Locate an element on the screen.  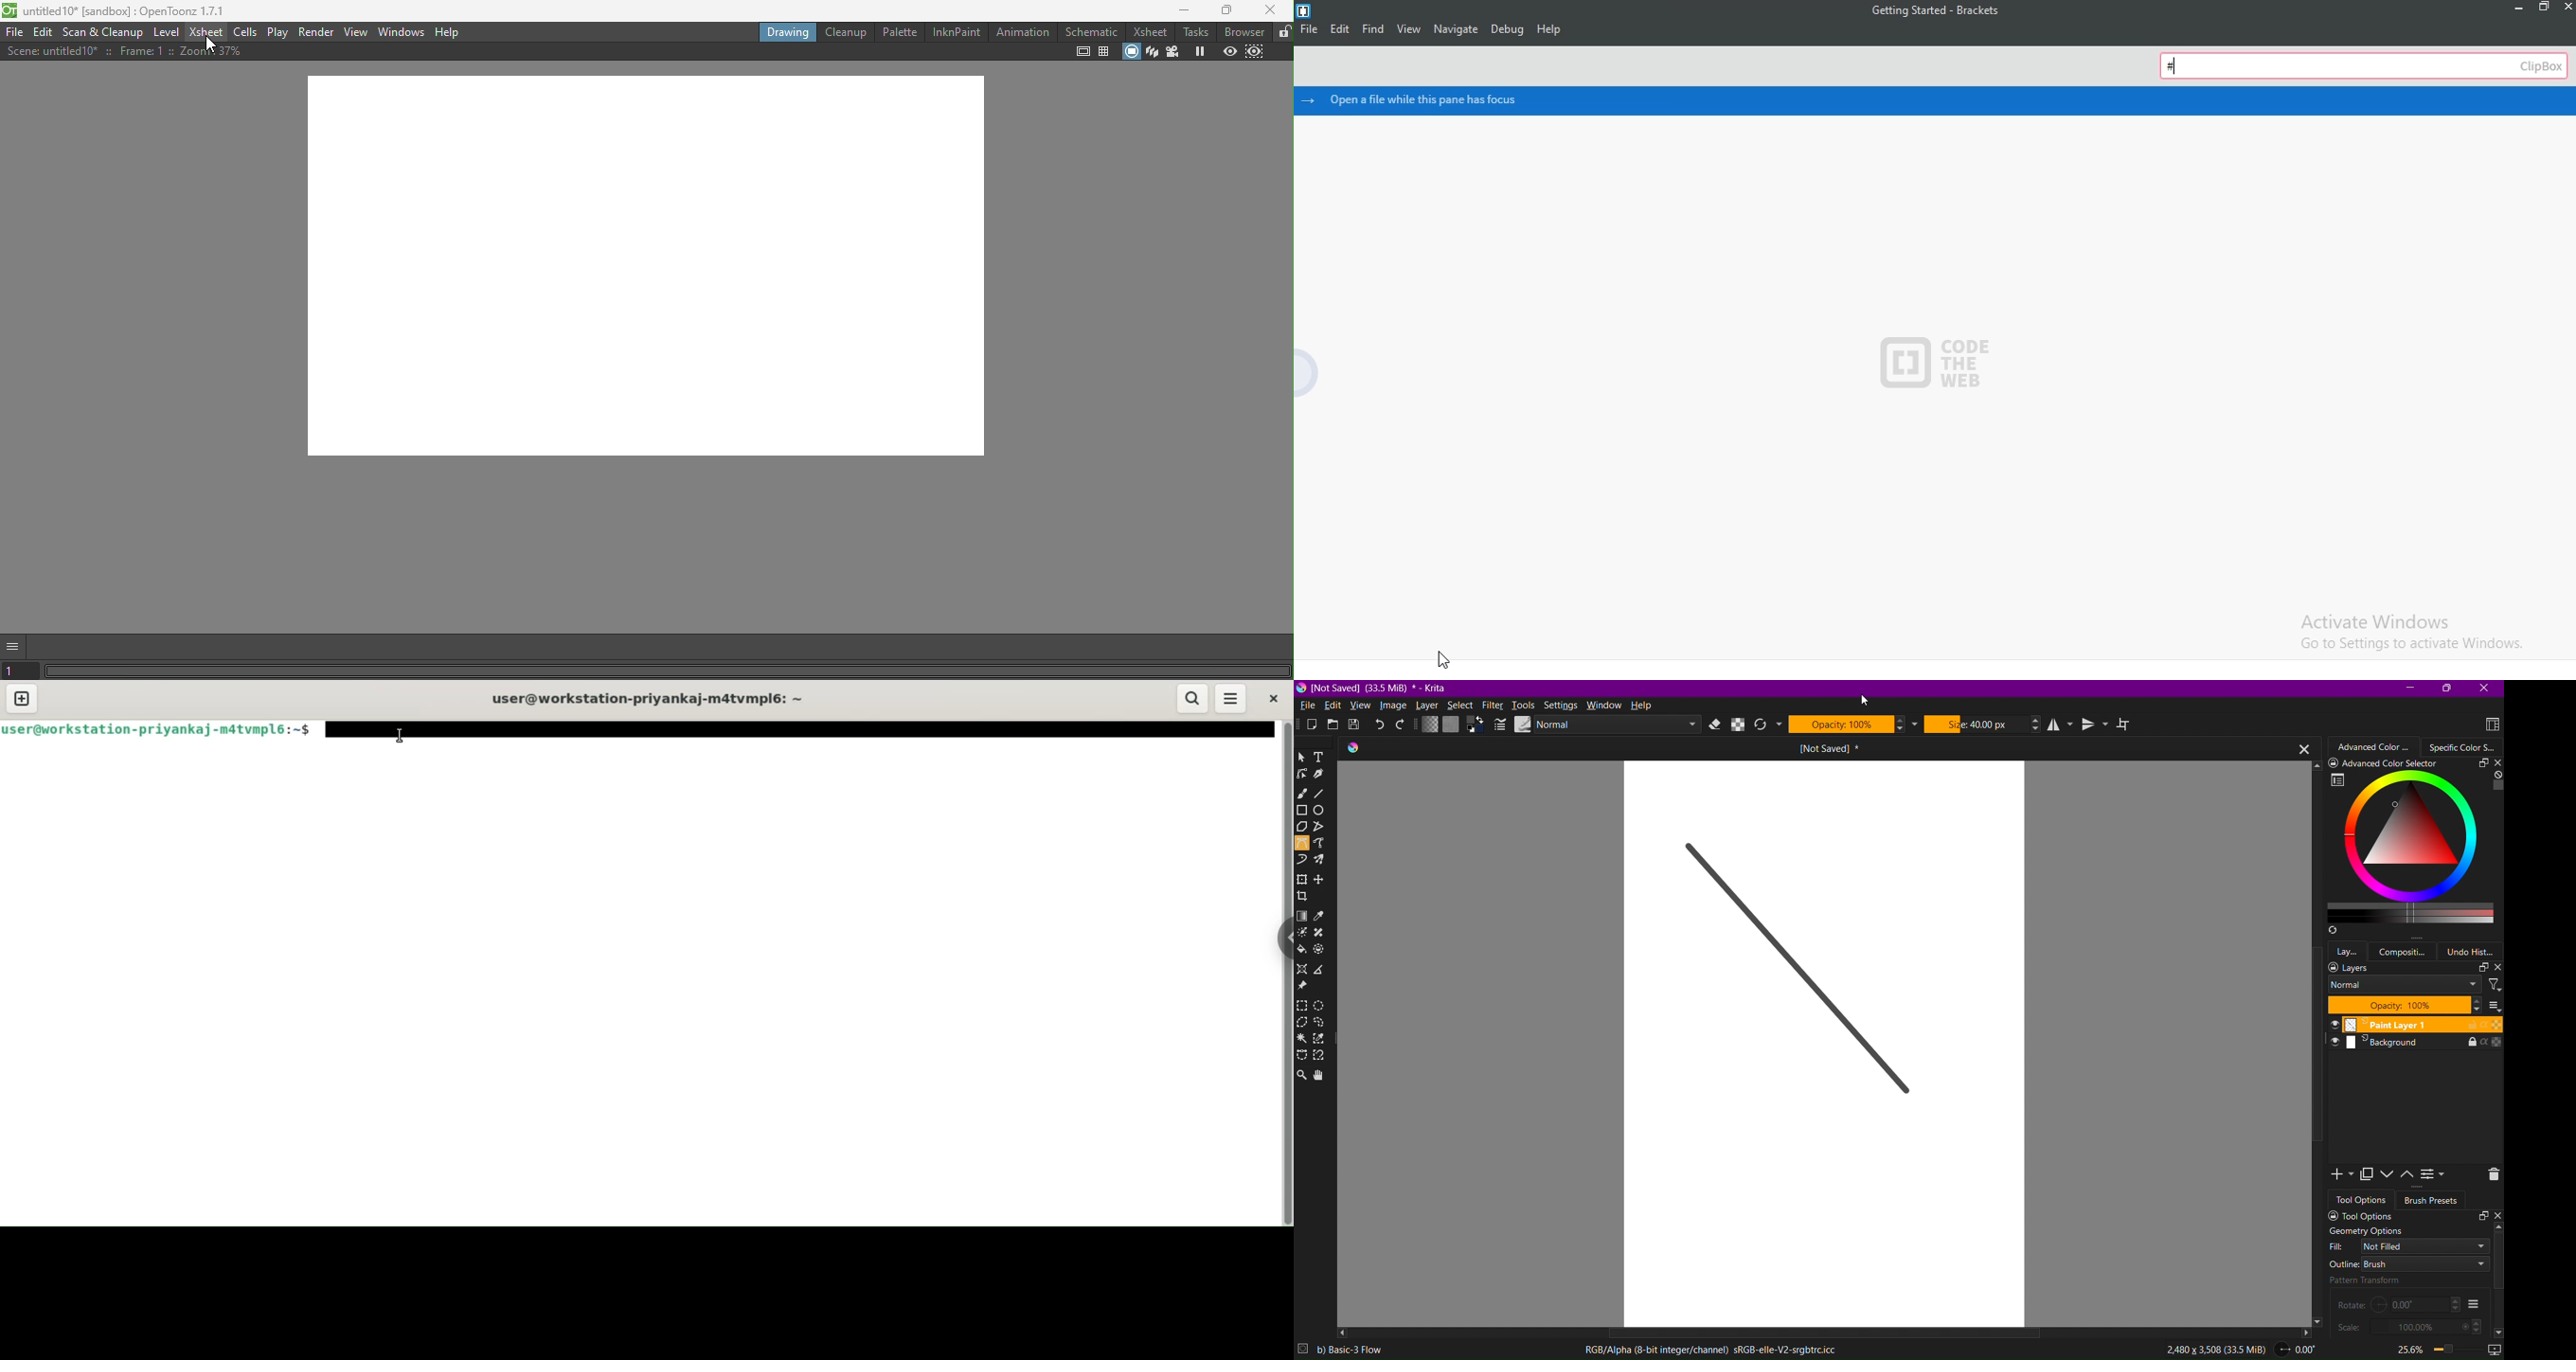
Down is located at coordinates (2321, 1323).